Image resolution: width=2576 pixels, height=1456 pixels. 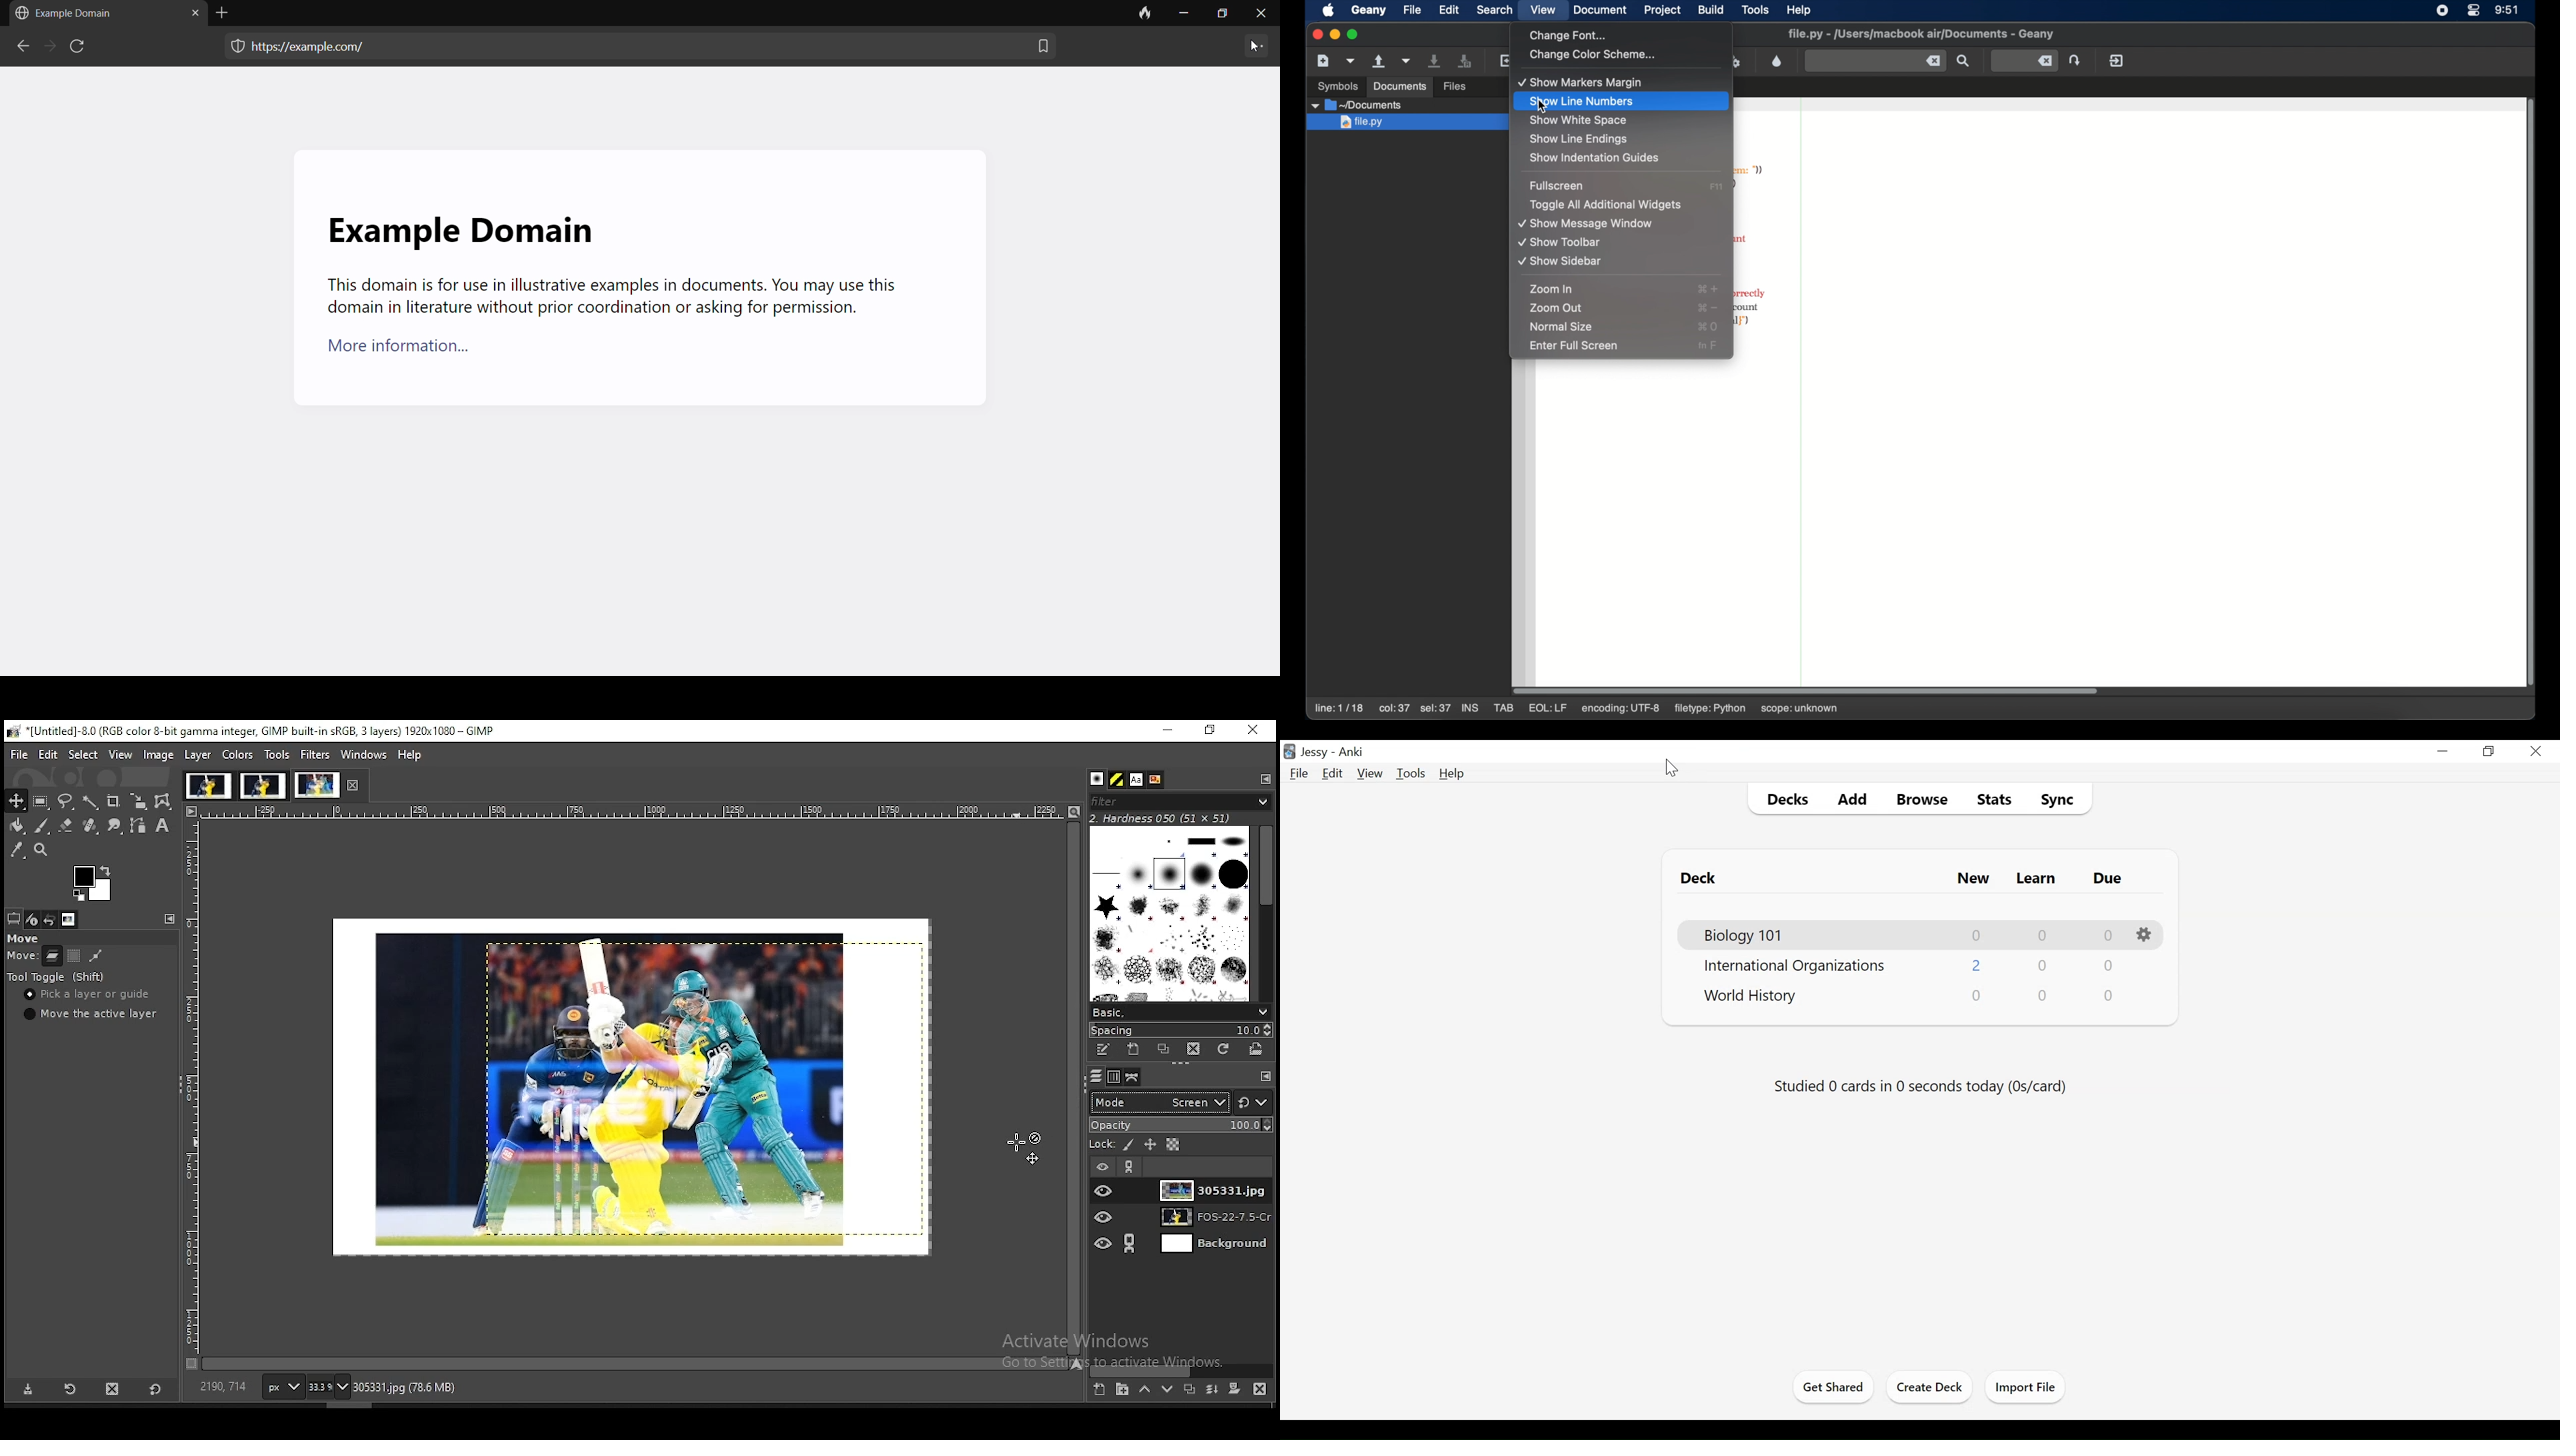 What do you see at coordinates (50, 919) in the screenshot?
I see `undo history` at bounding box center [50, 919].